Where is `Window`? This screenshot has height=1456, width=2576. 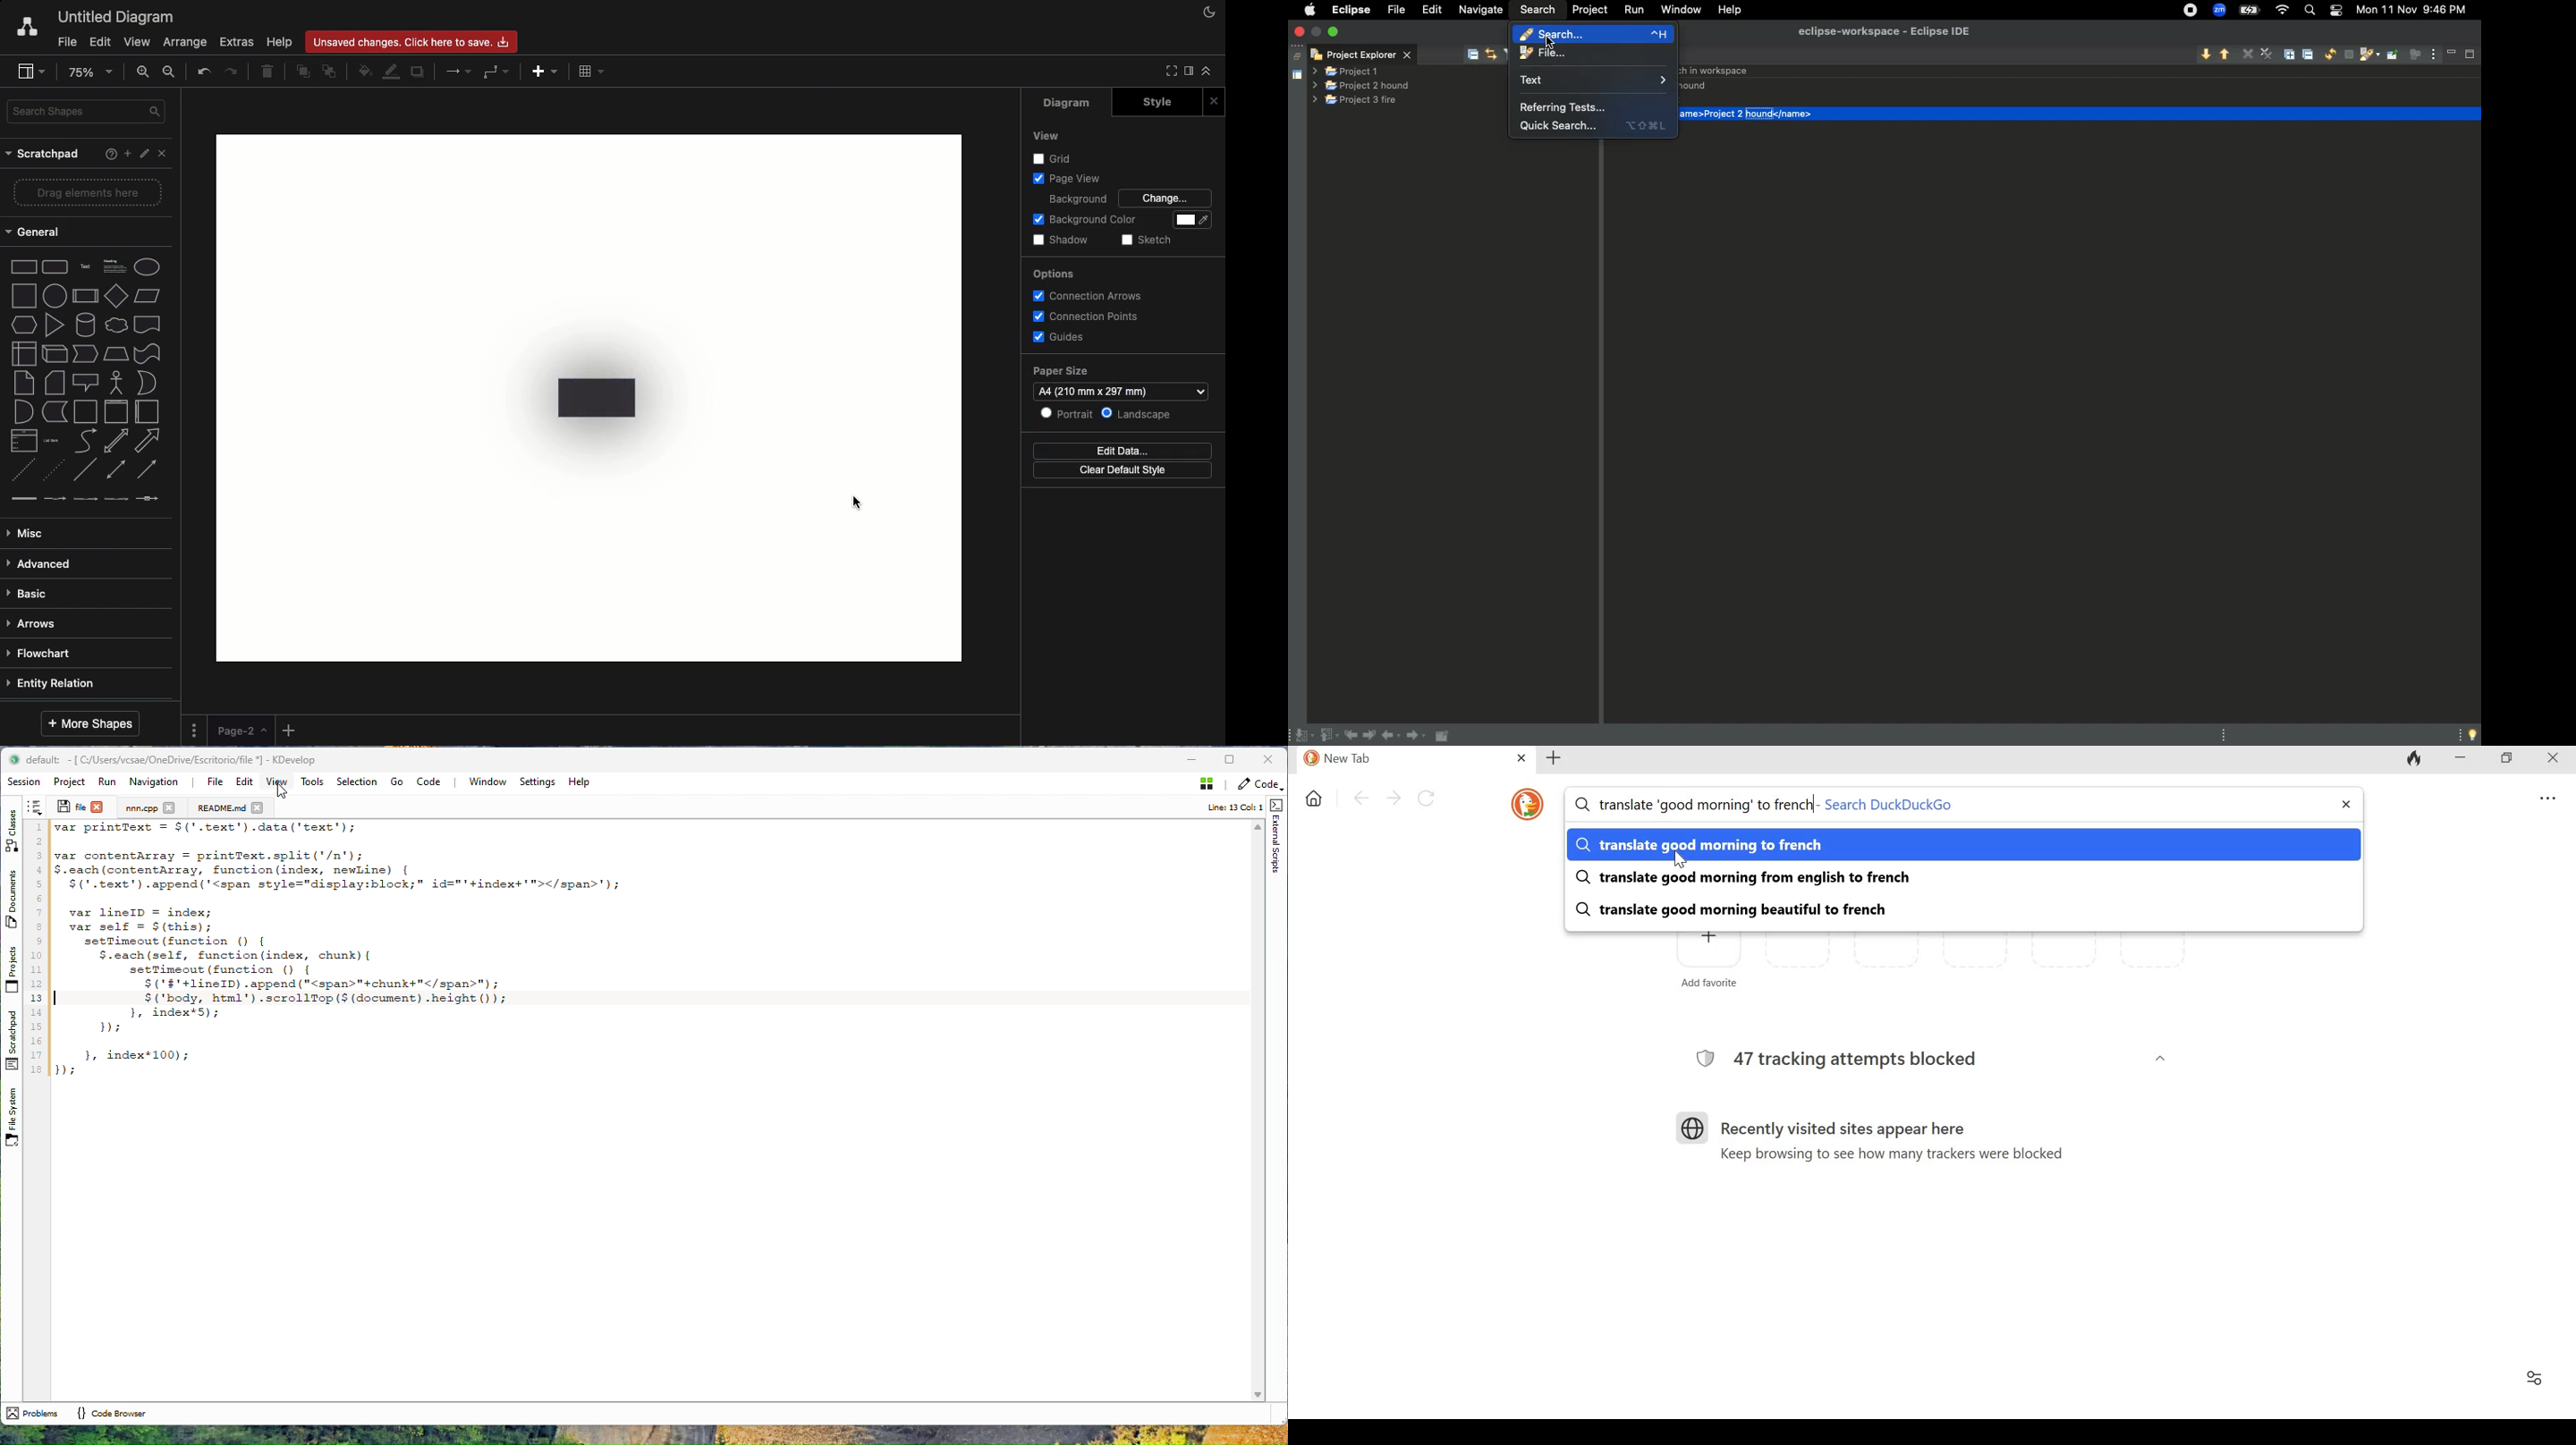 Window is located at coordinates (486, 782).